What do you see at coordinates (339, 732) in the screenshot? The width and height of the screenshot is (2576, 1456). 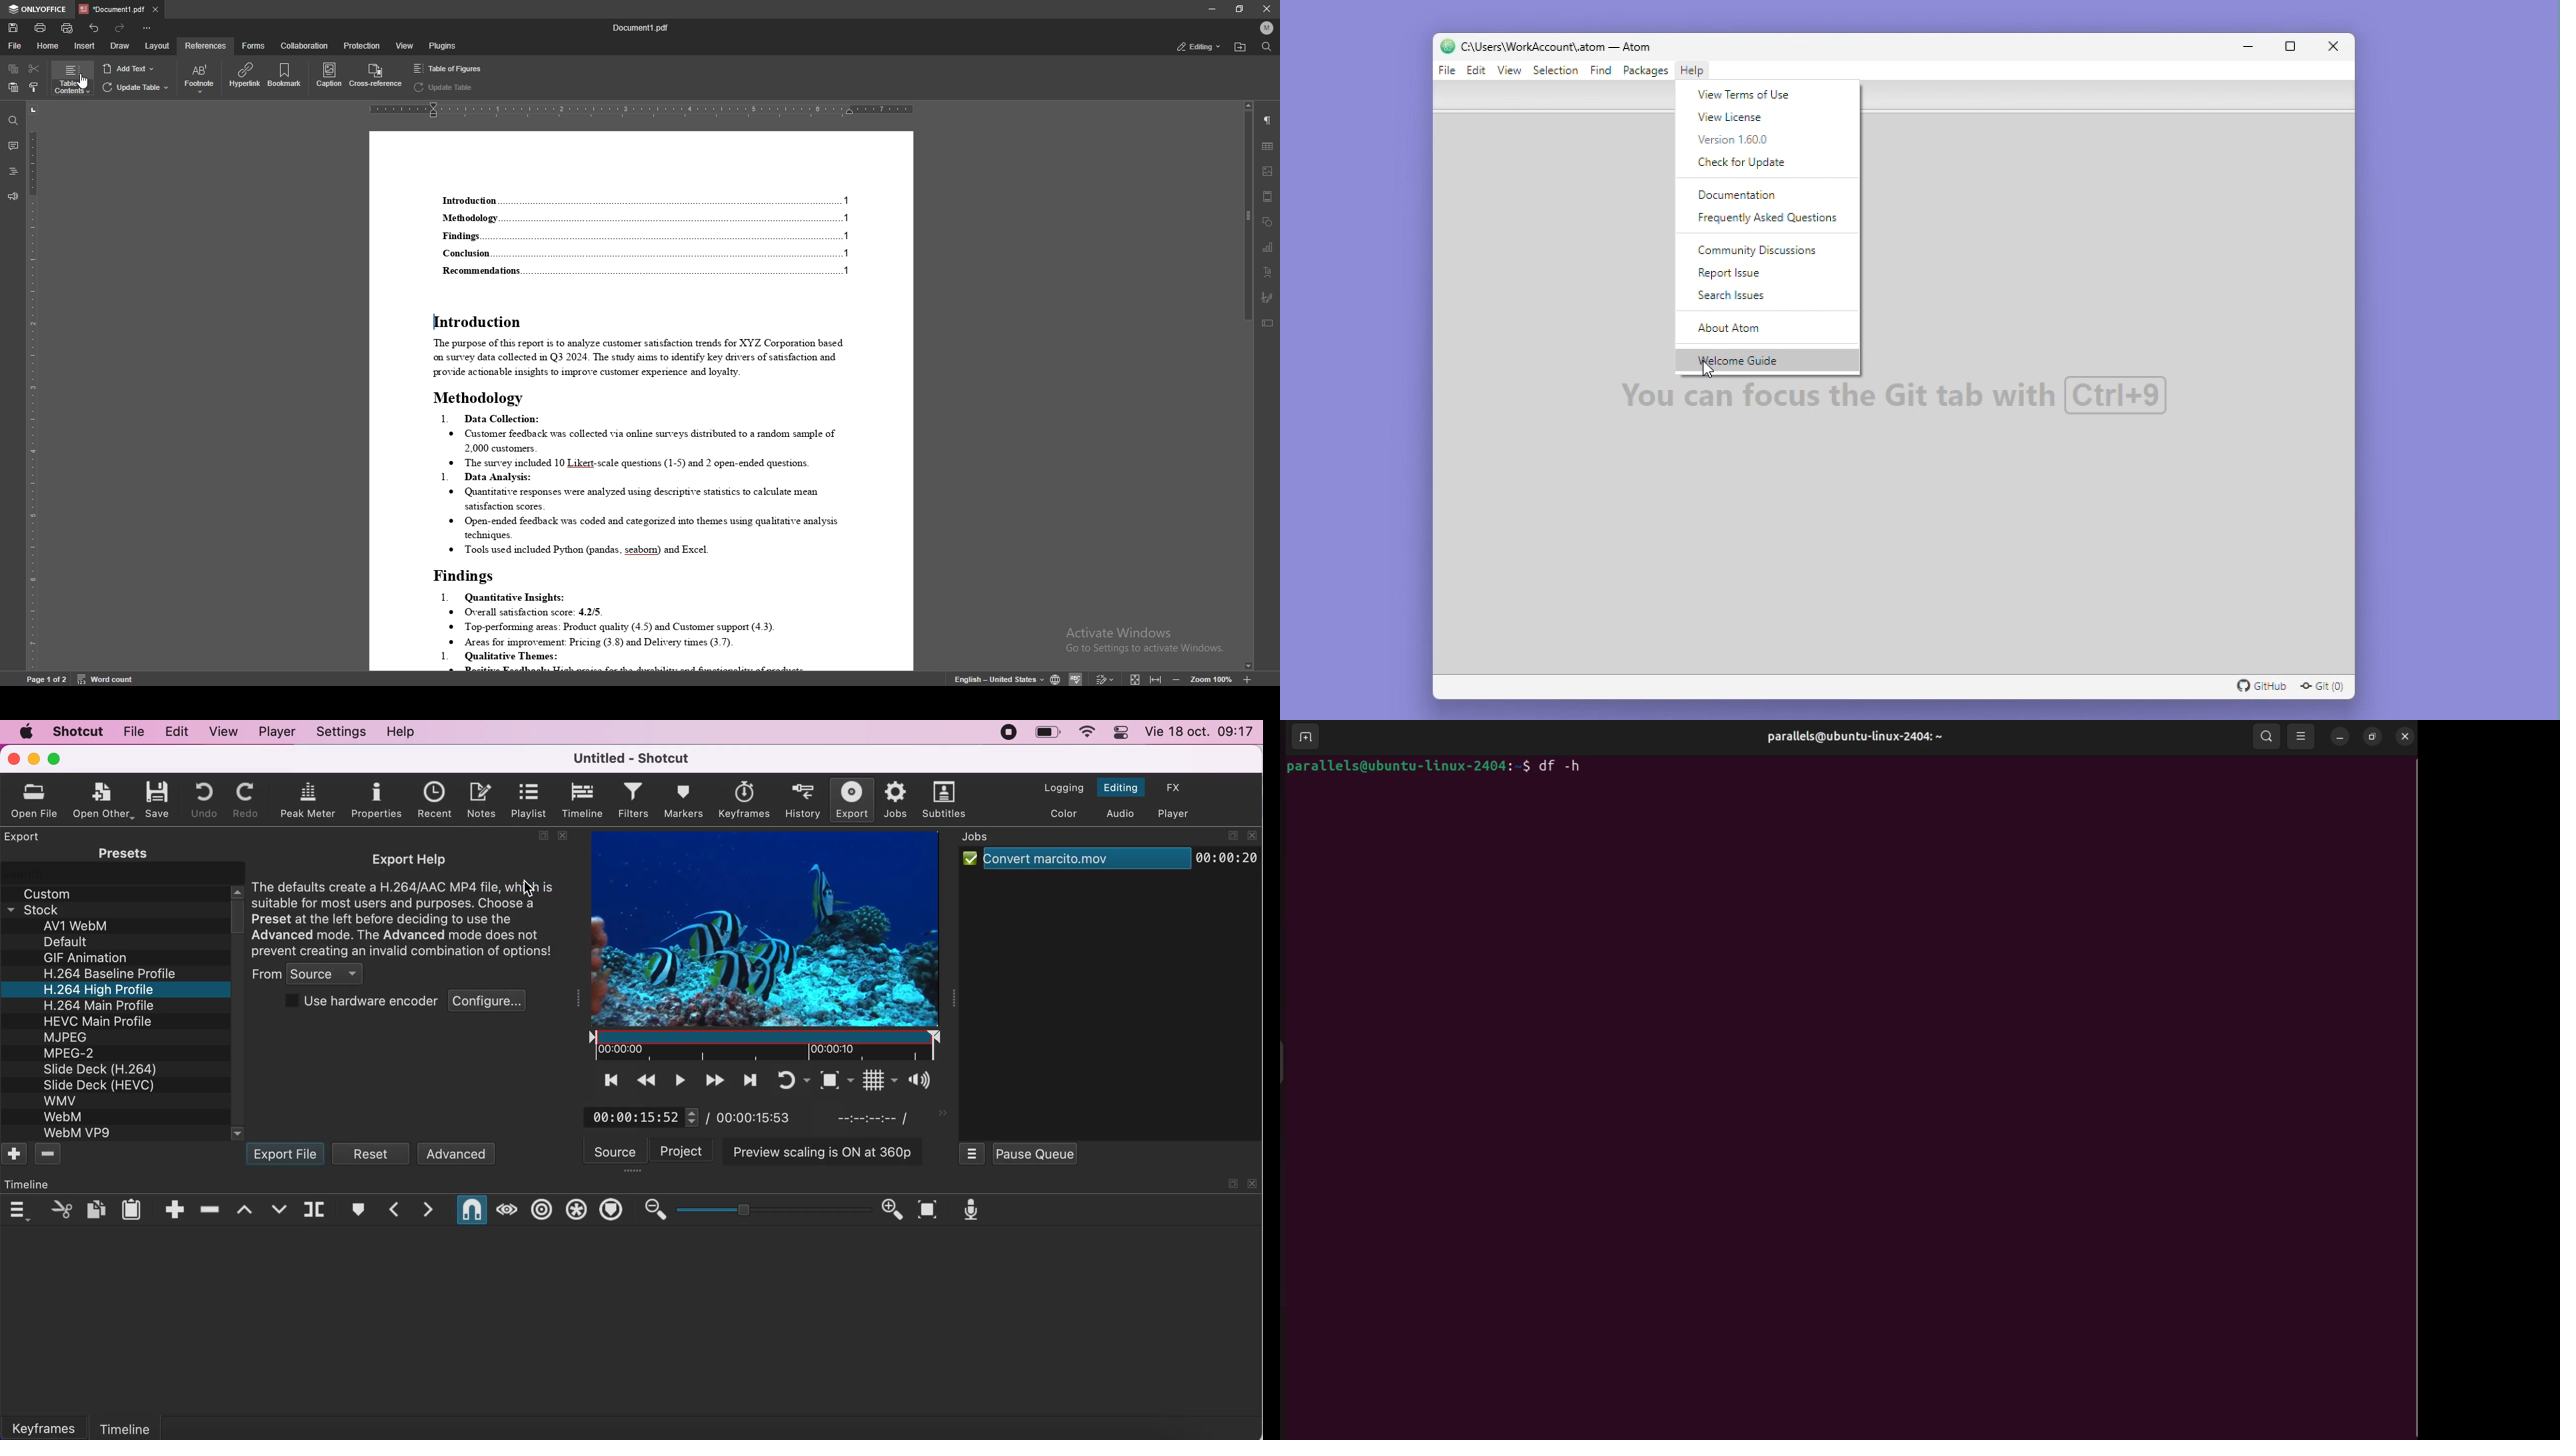 I see `settings` at bounding box center [339, 732].